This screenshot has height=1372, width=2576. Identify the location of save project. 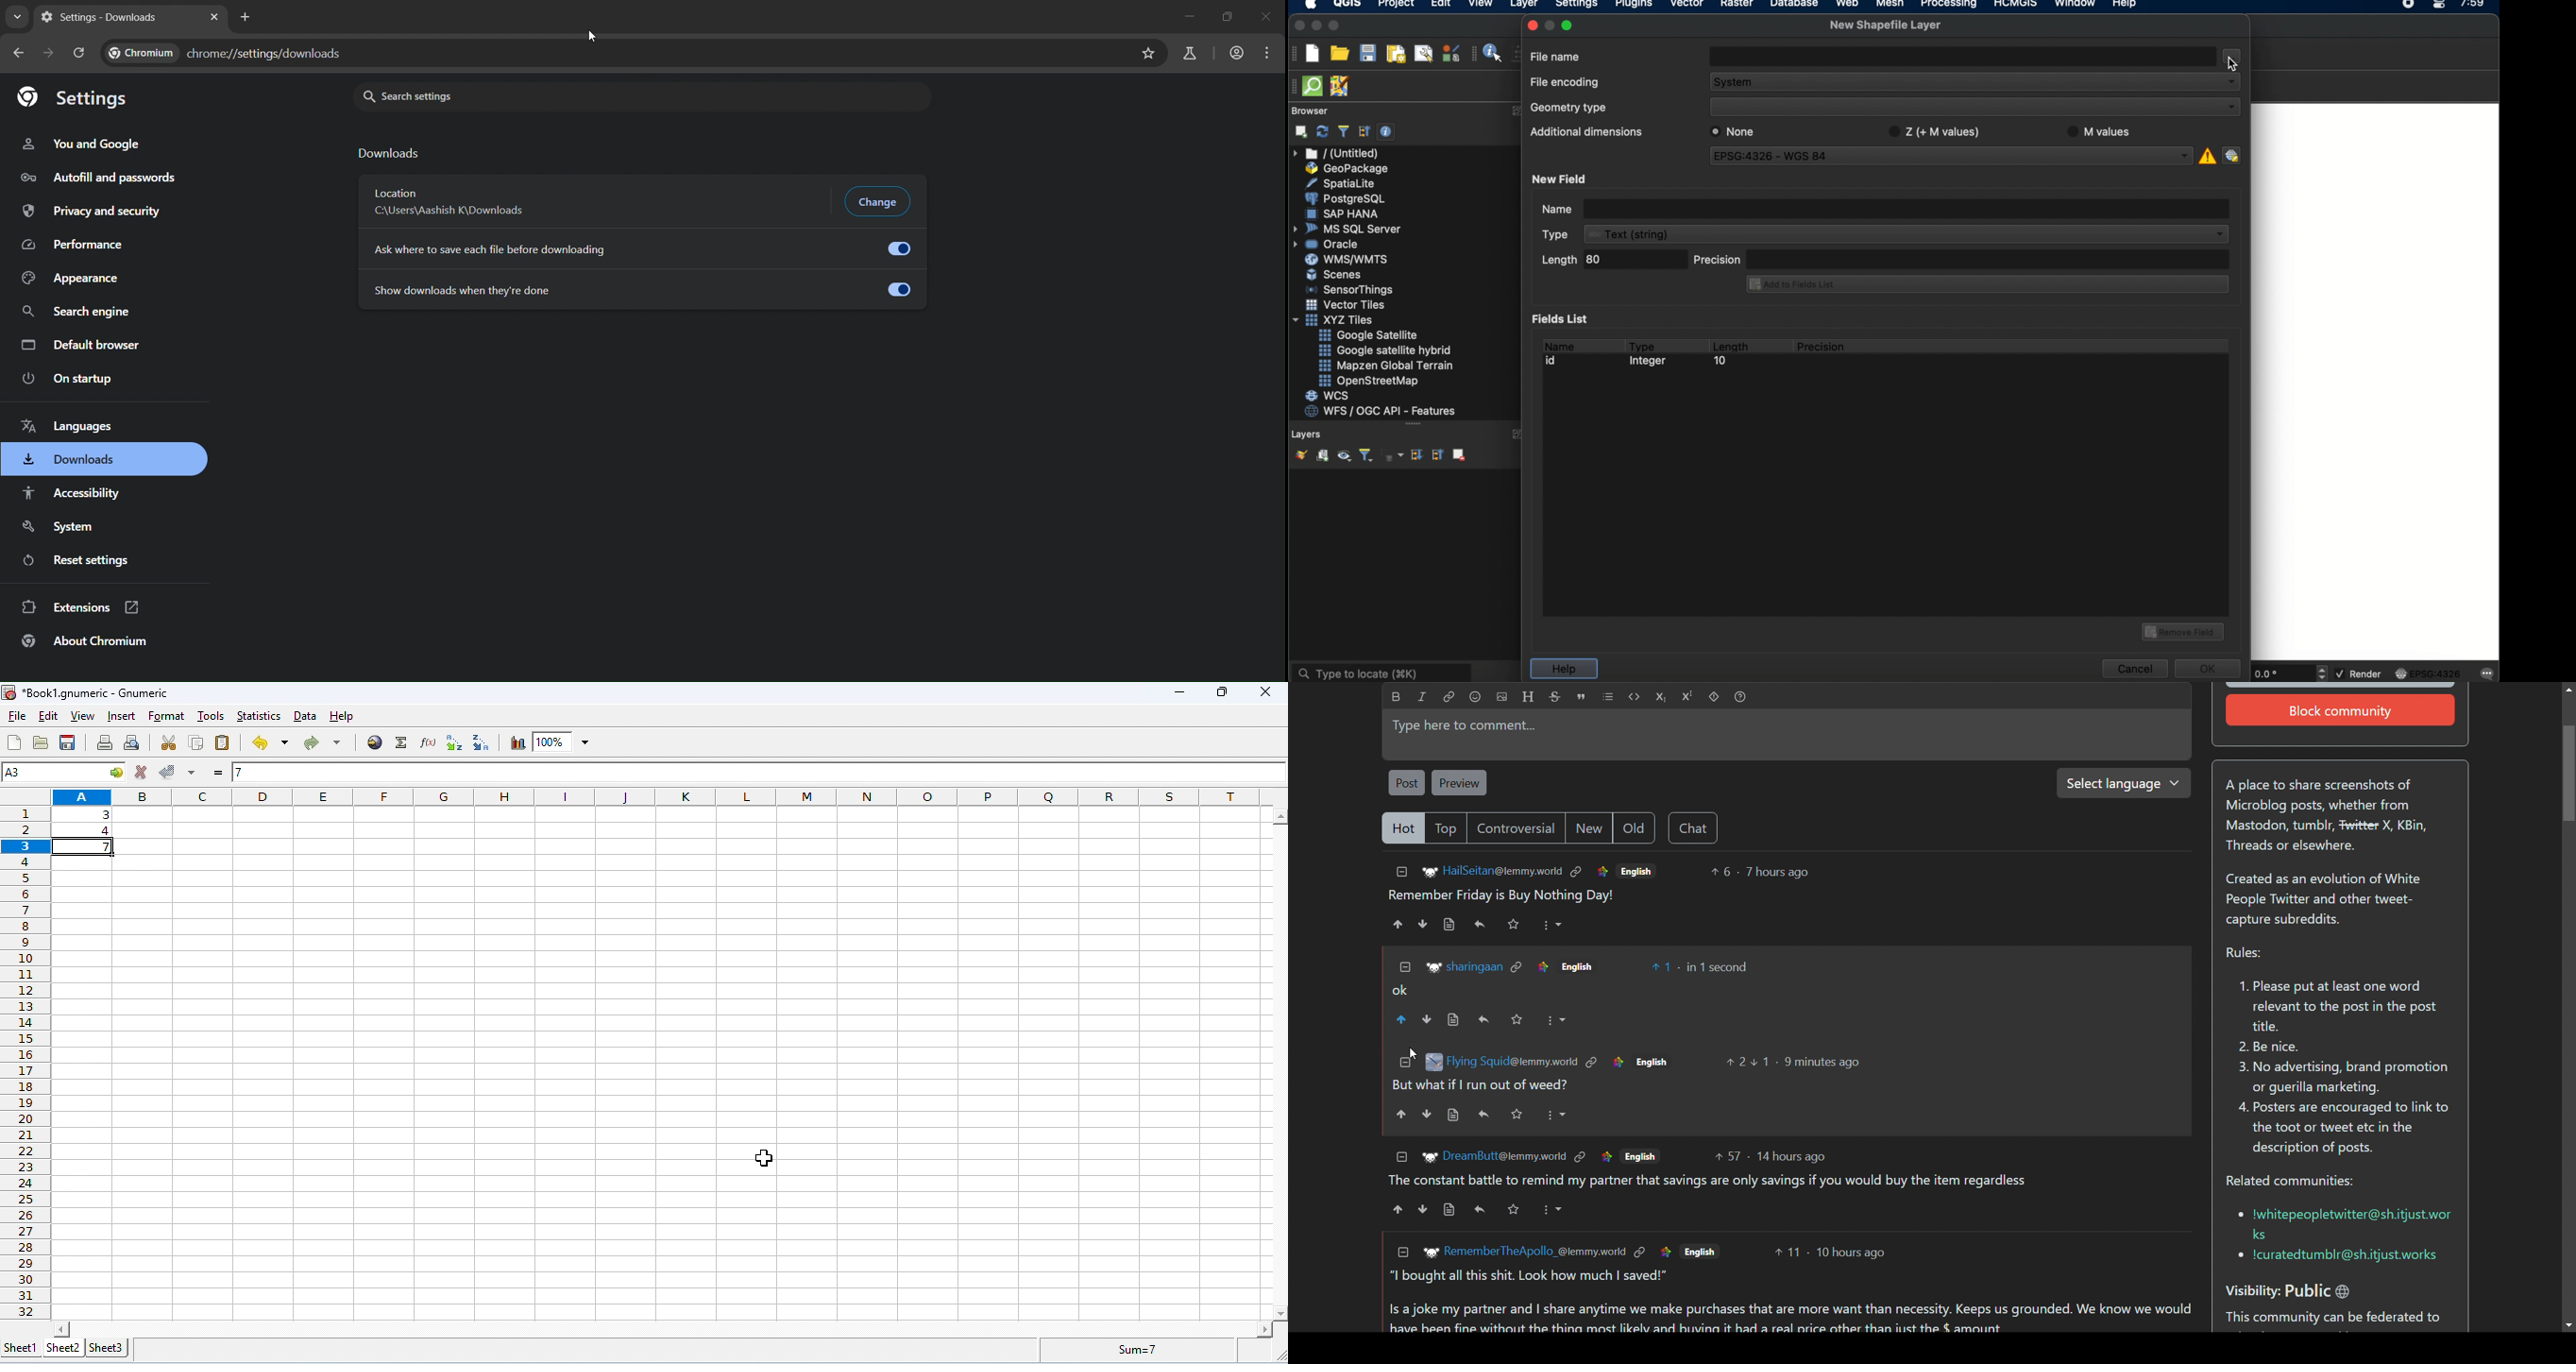
(1367, 54).